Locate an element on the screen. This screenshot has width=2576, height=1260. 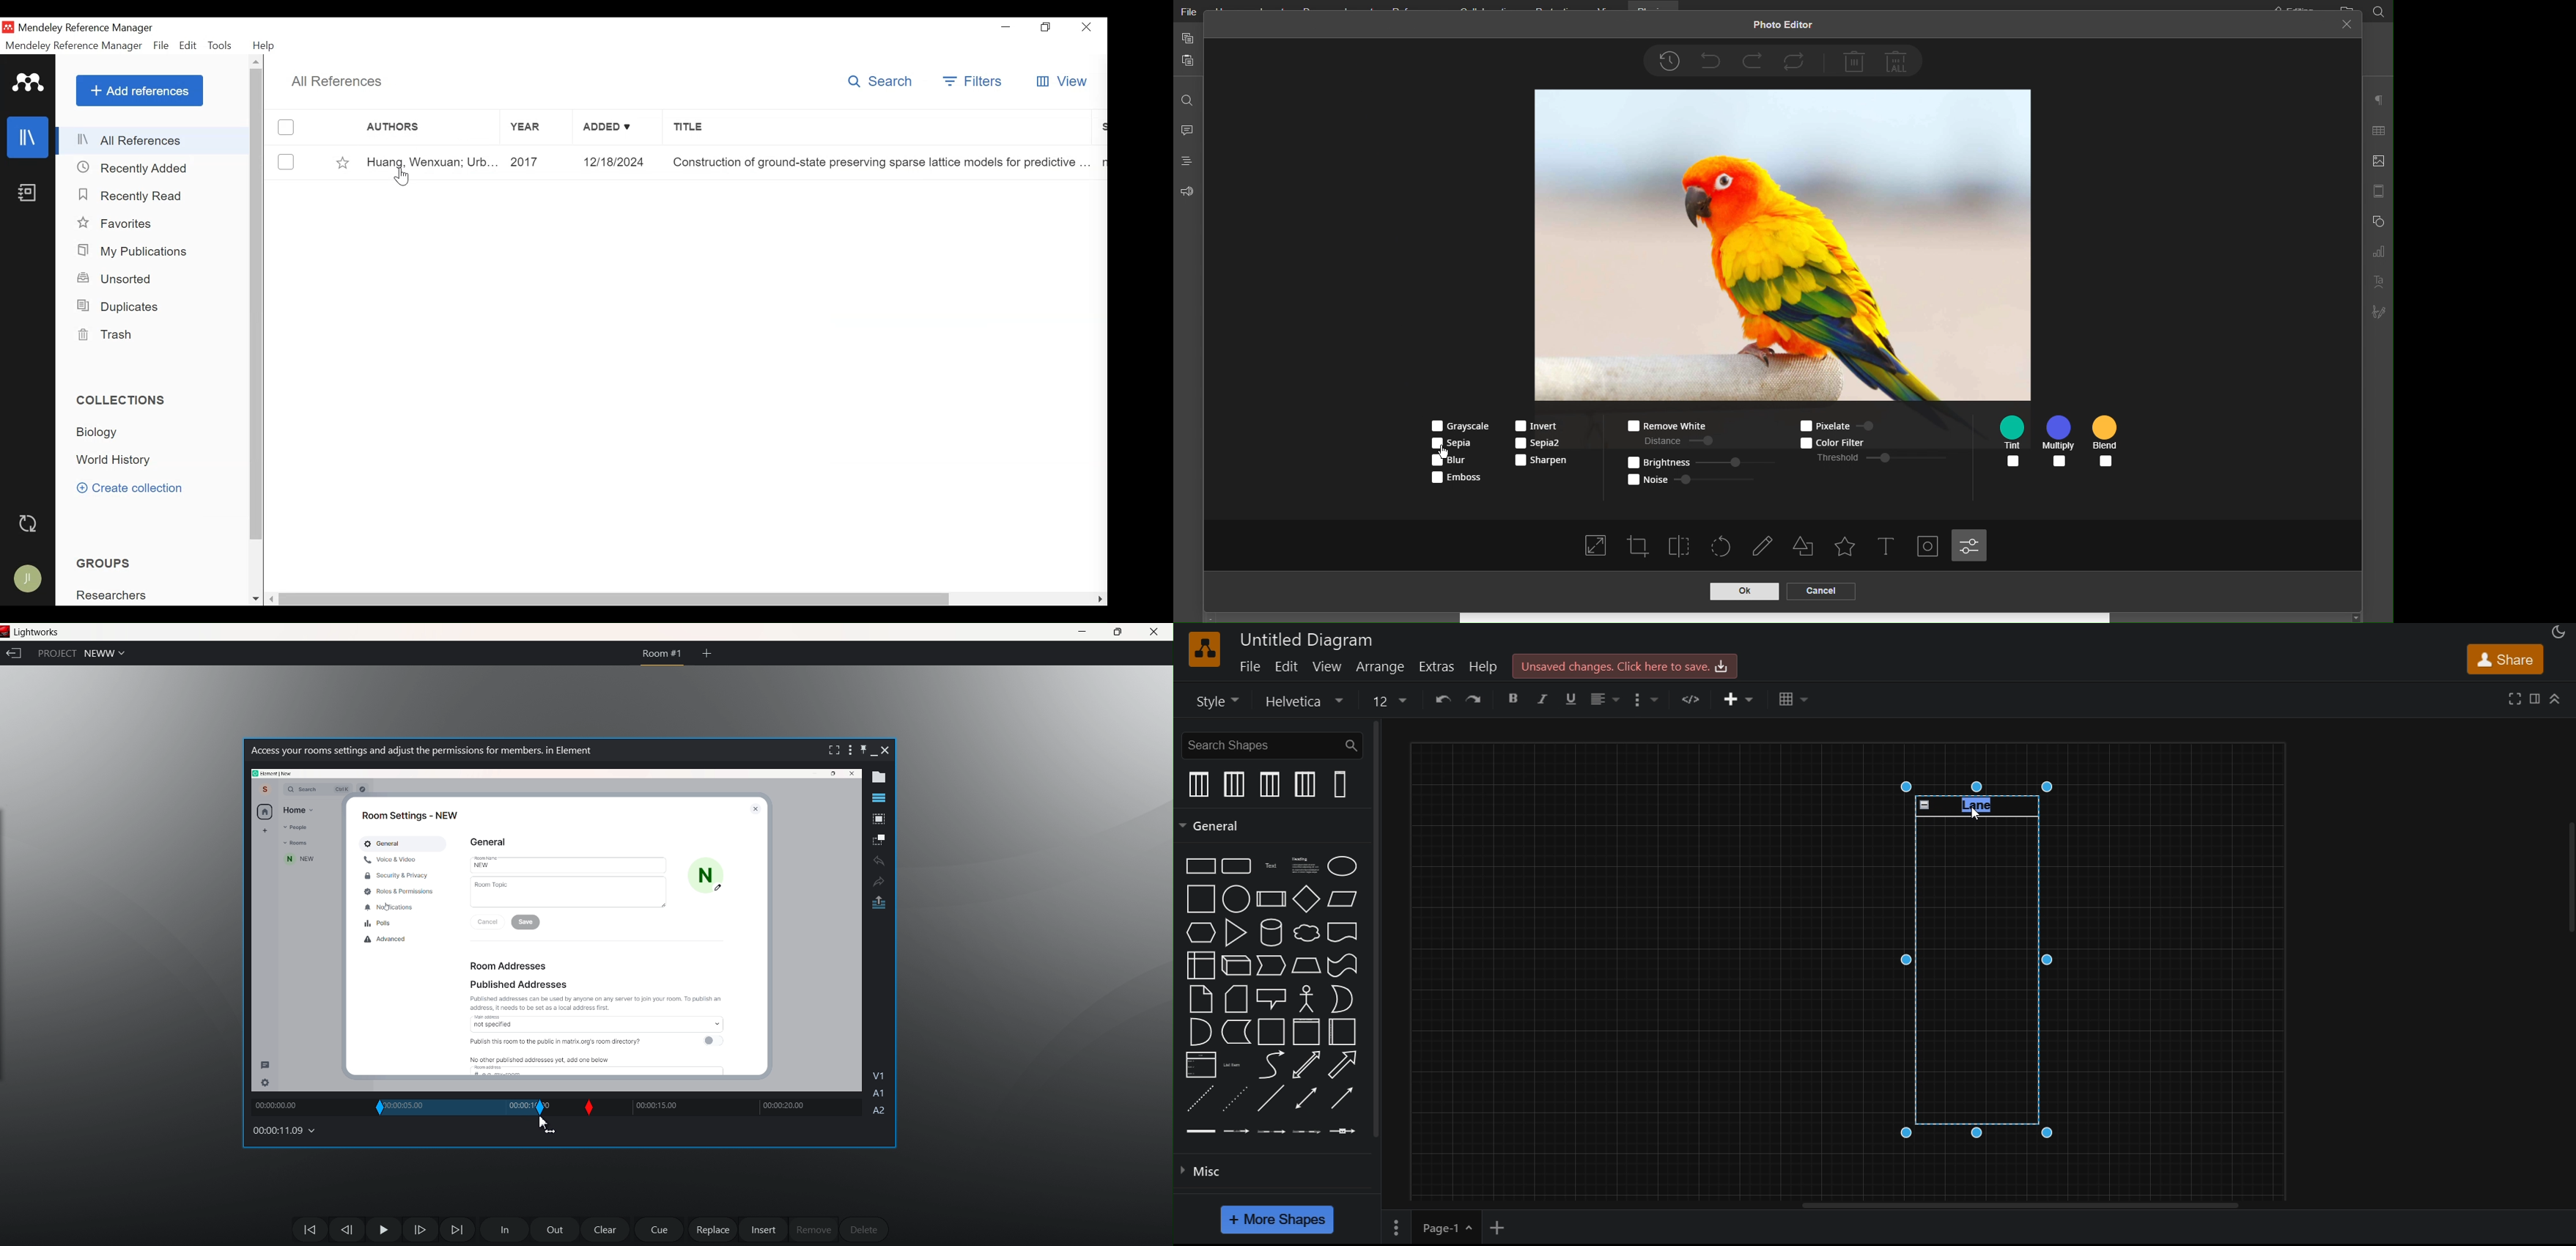
Italic is located at coordinates (1550, 700).